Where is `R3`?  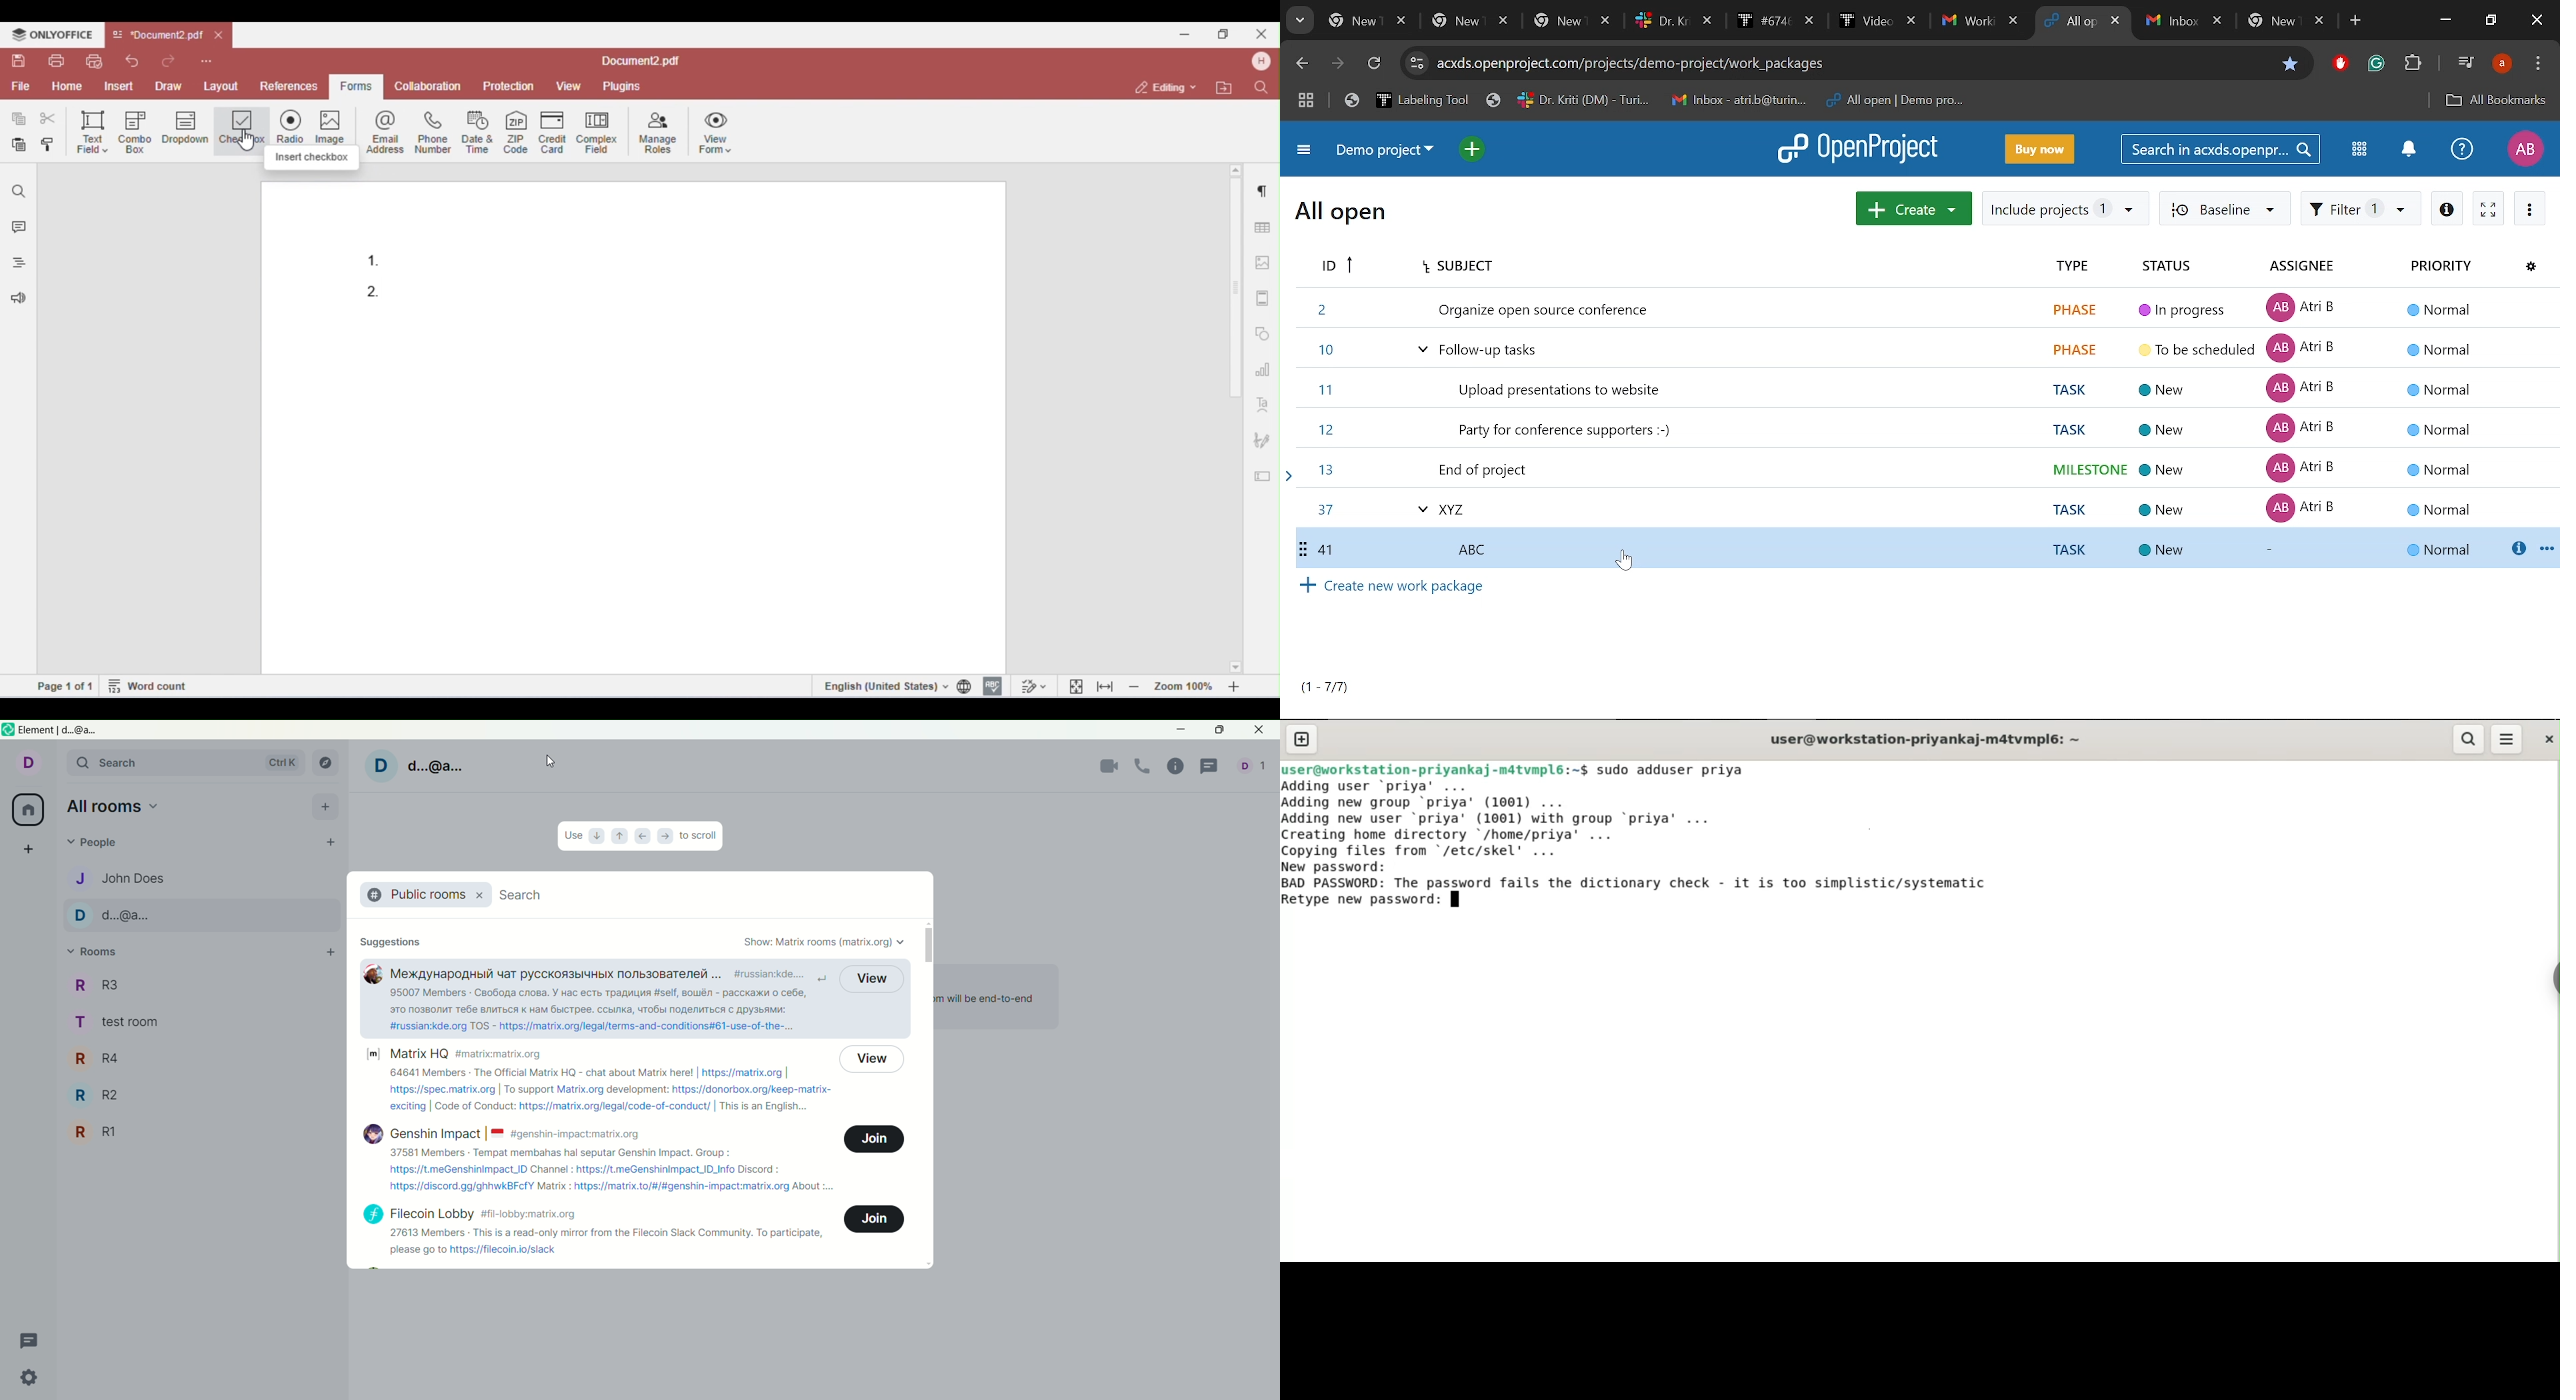 R3 is located at coordinates (205, 987).